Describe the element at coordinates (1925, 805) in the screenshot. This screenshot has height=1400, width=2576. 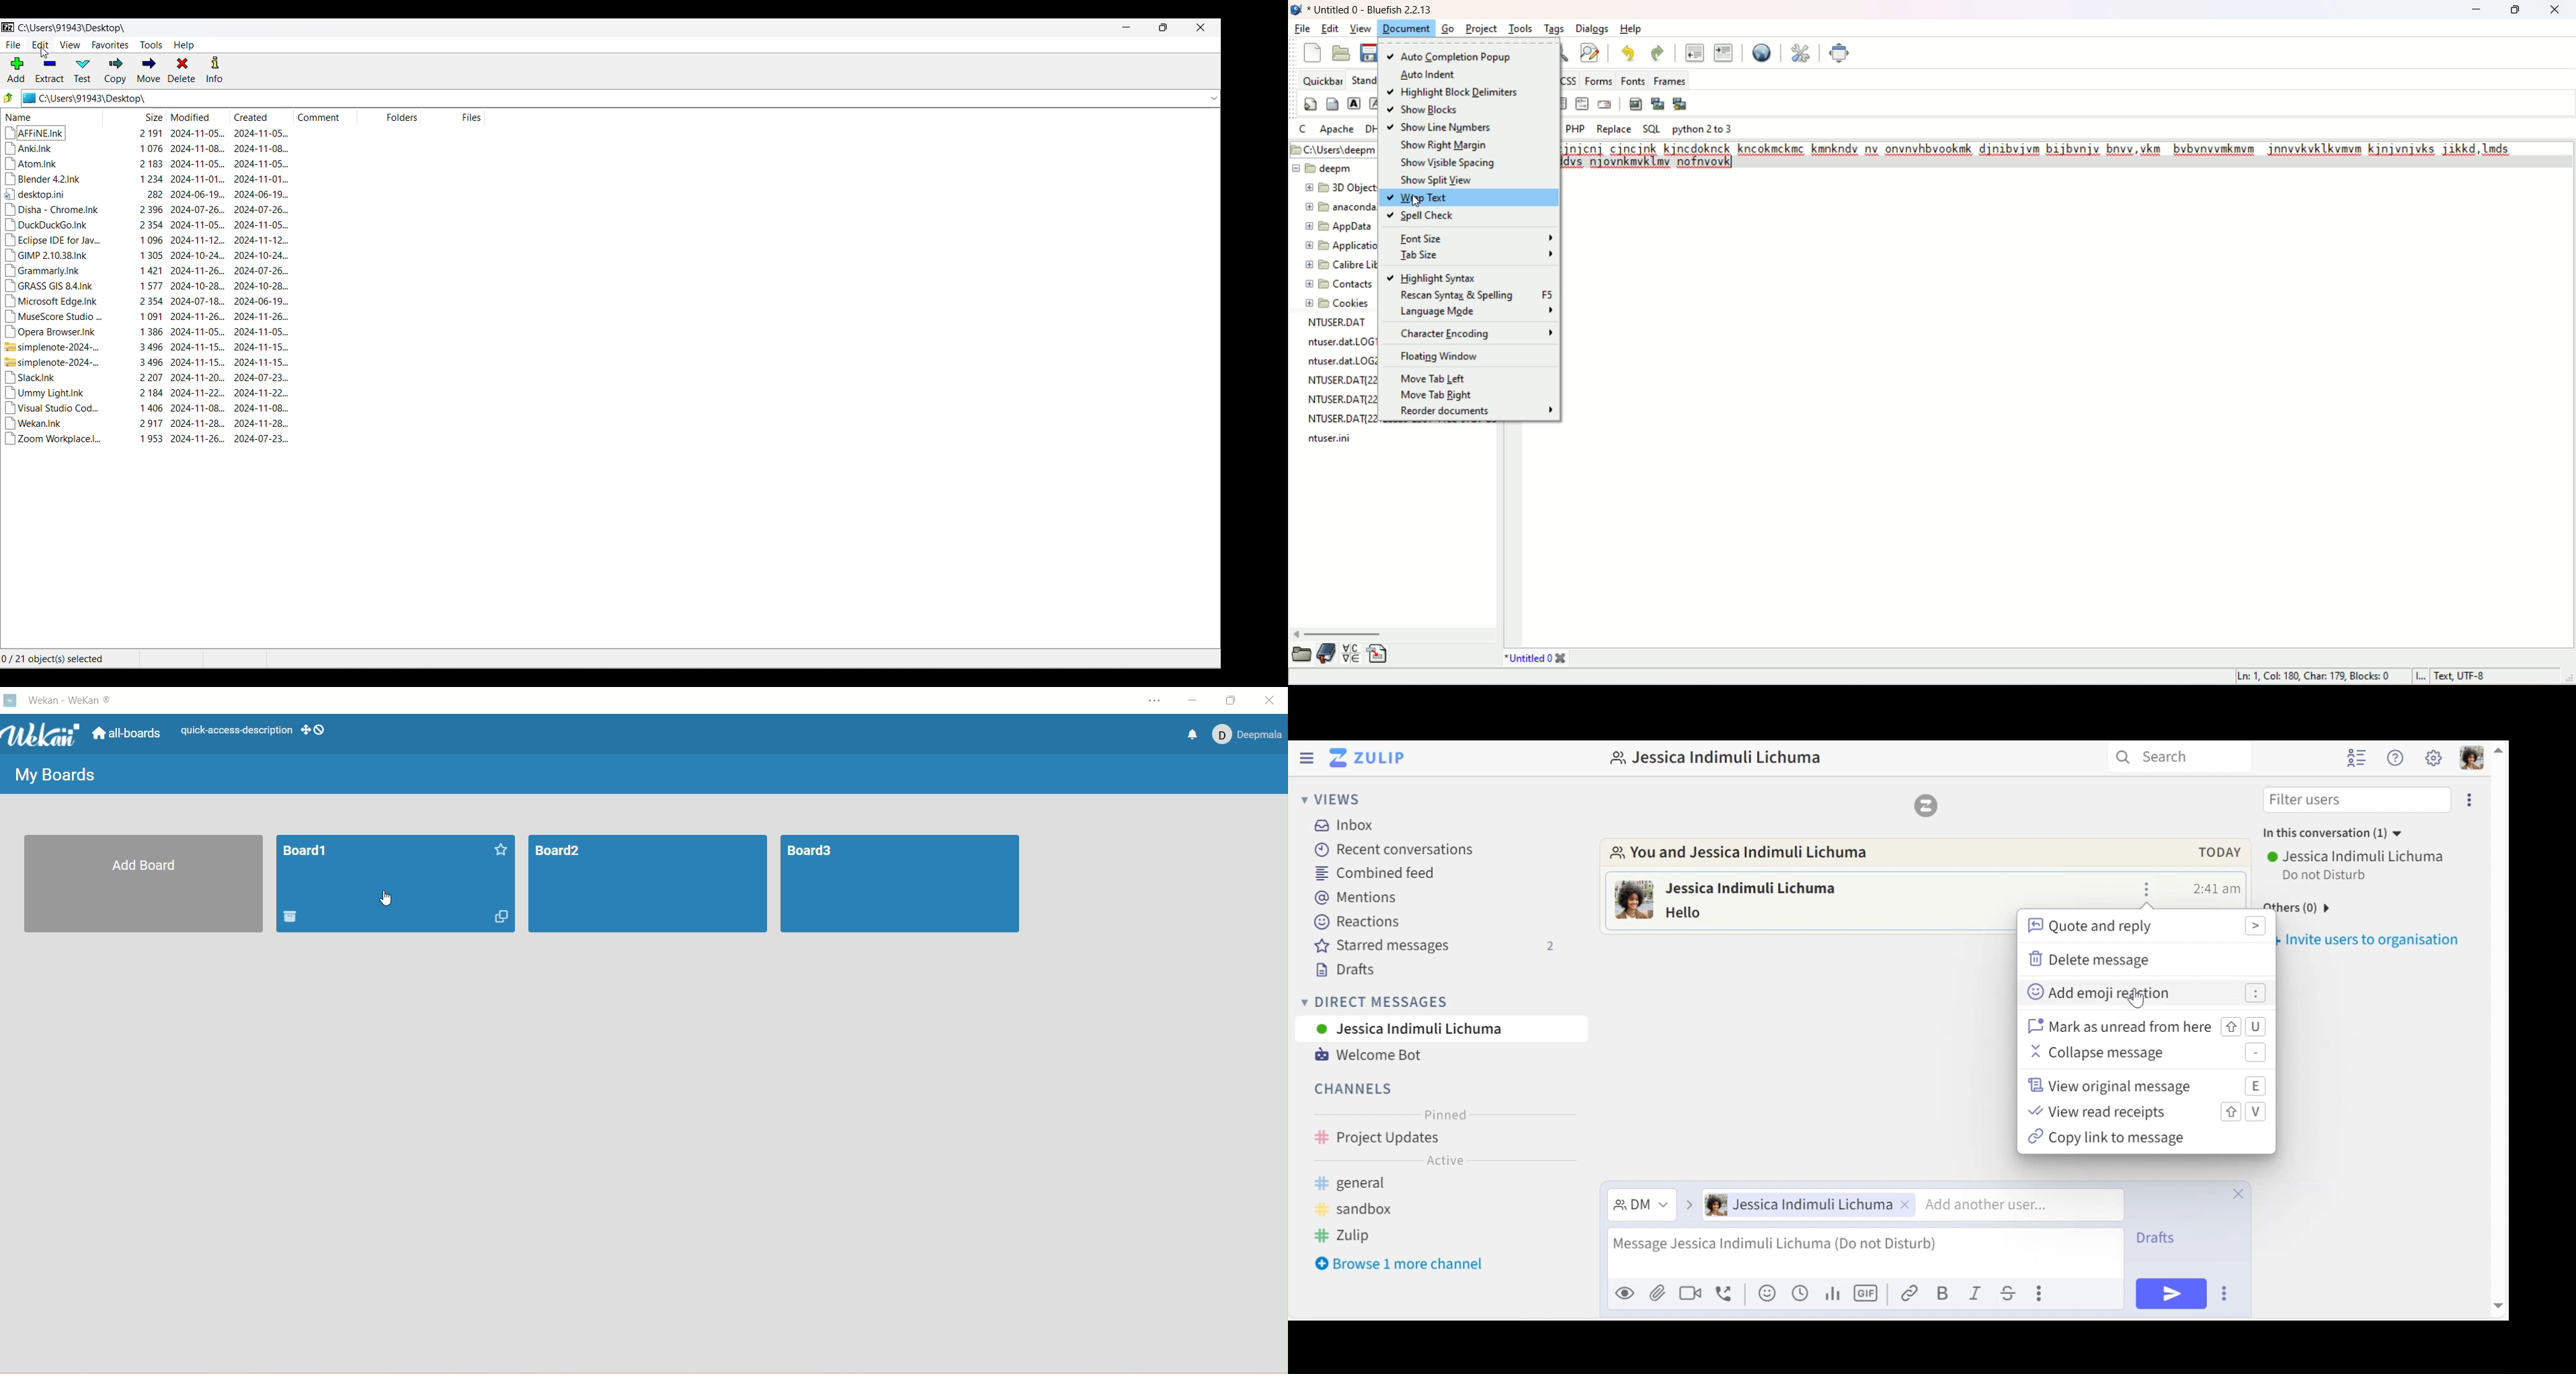
I see `Zulip` at that location.